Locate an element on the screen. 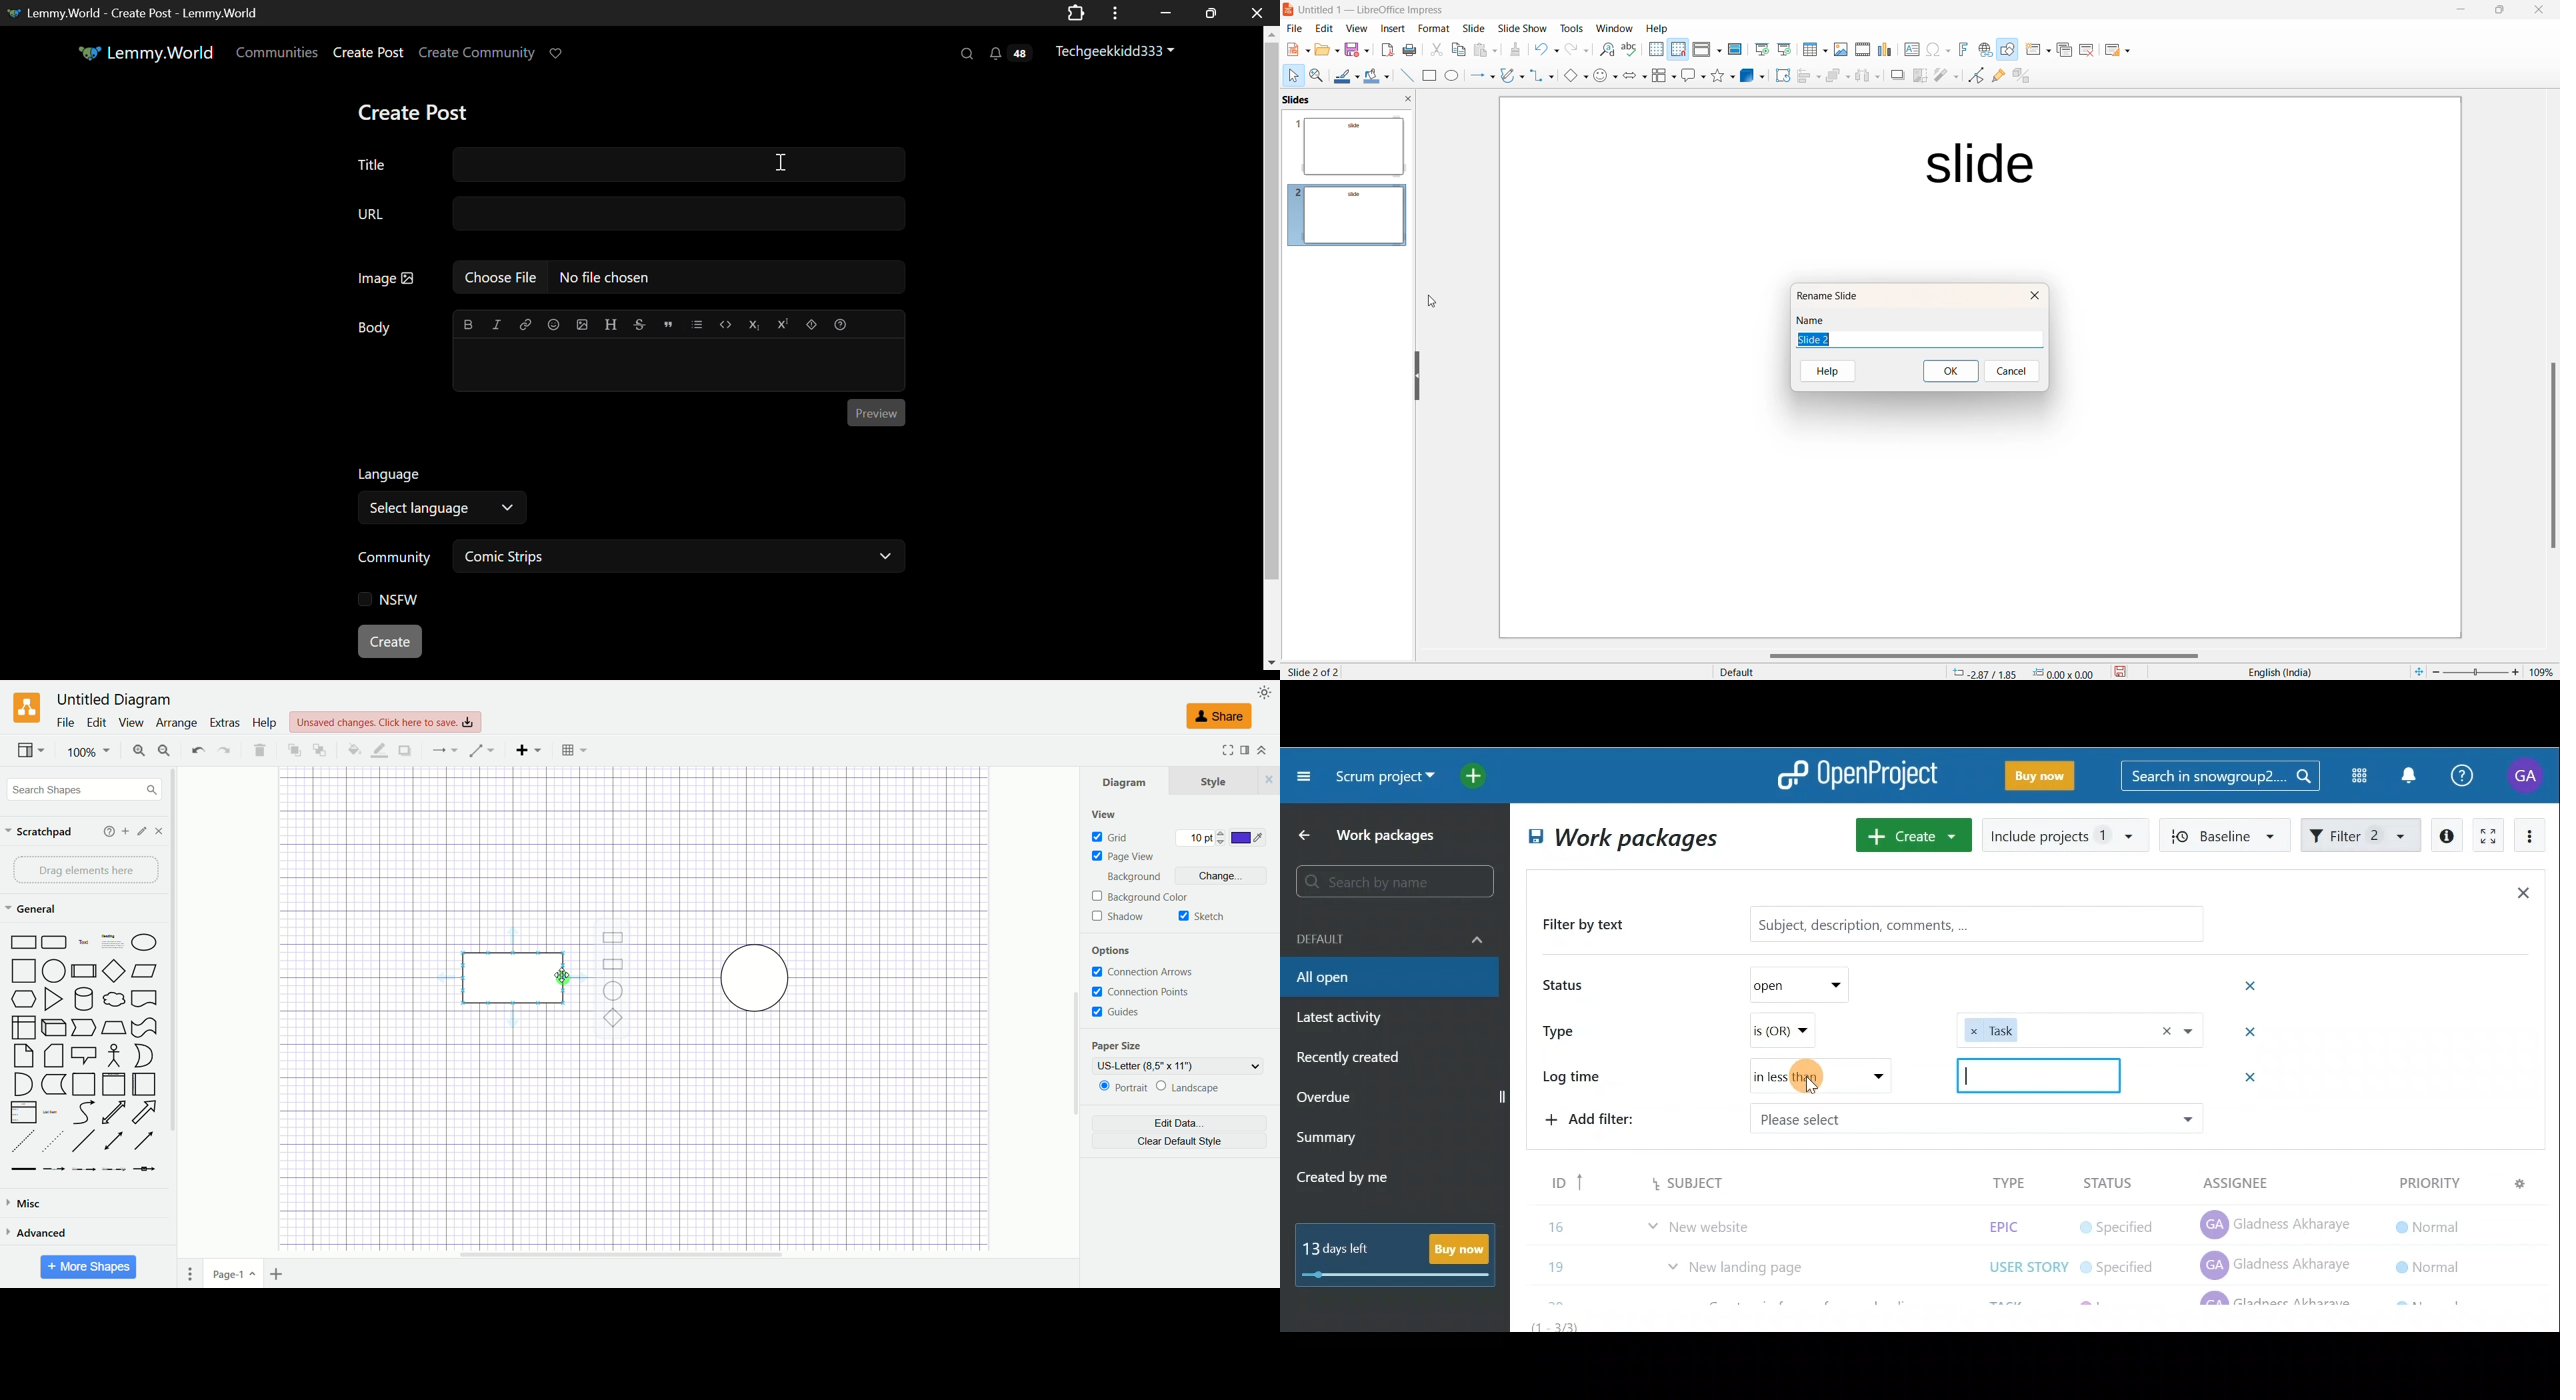 The width and height of the screenshot is (2576, 1400). Lemmy.World- Create Post -Lemmy.World is located at coordinates (137, 11).